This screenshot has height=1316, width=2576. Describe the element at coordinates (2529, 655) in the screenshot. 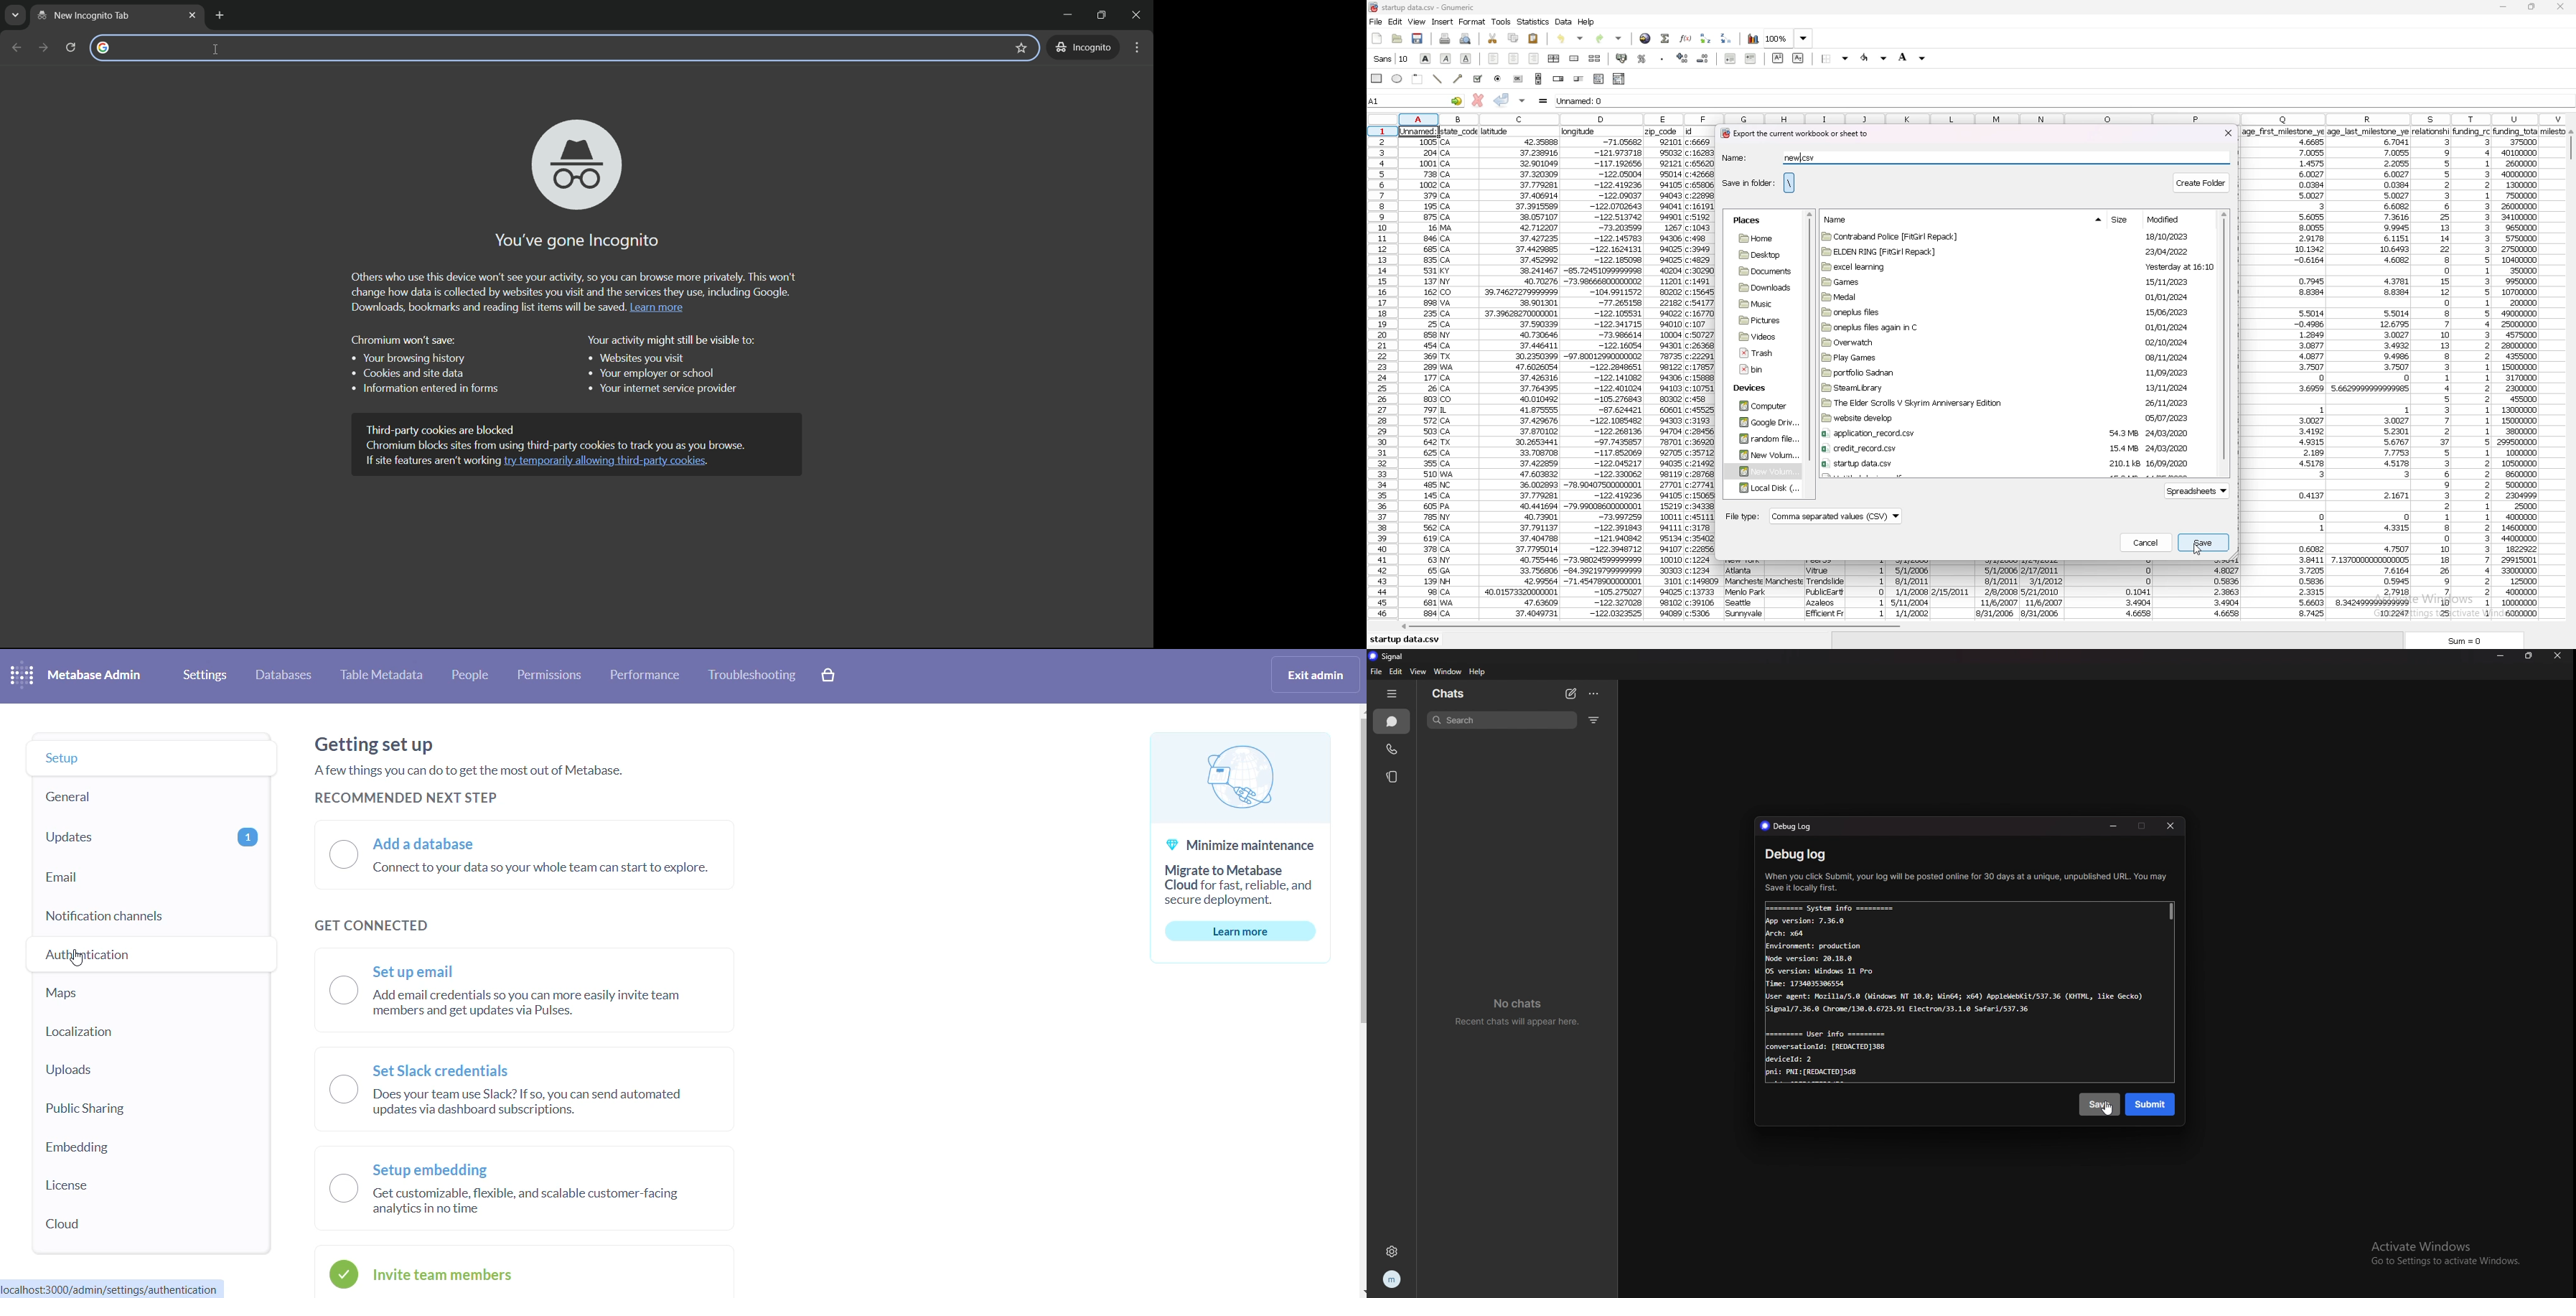

I see `resize` at that location.